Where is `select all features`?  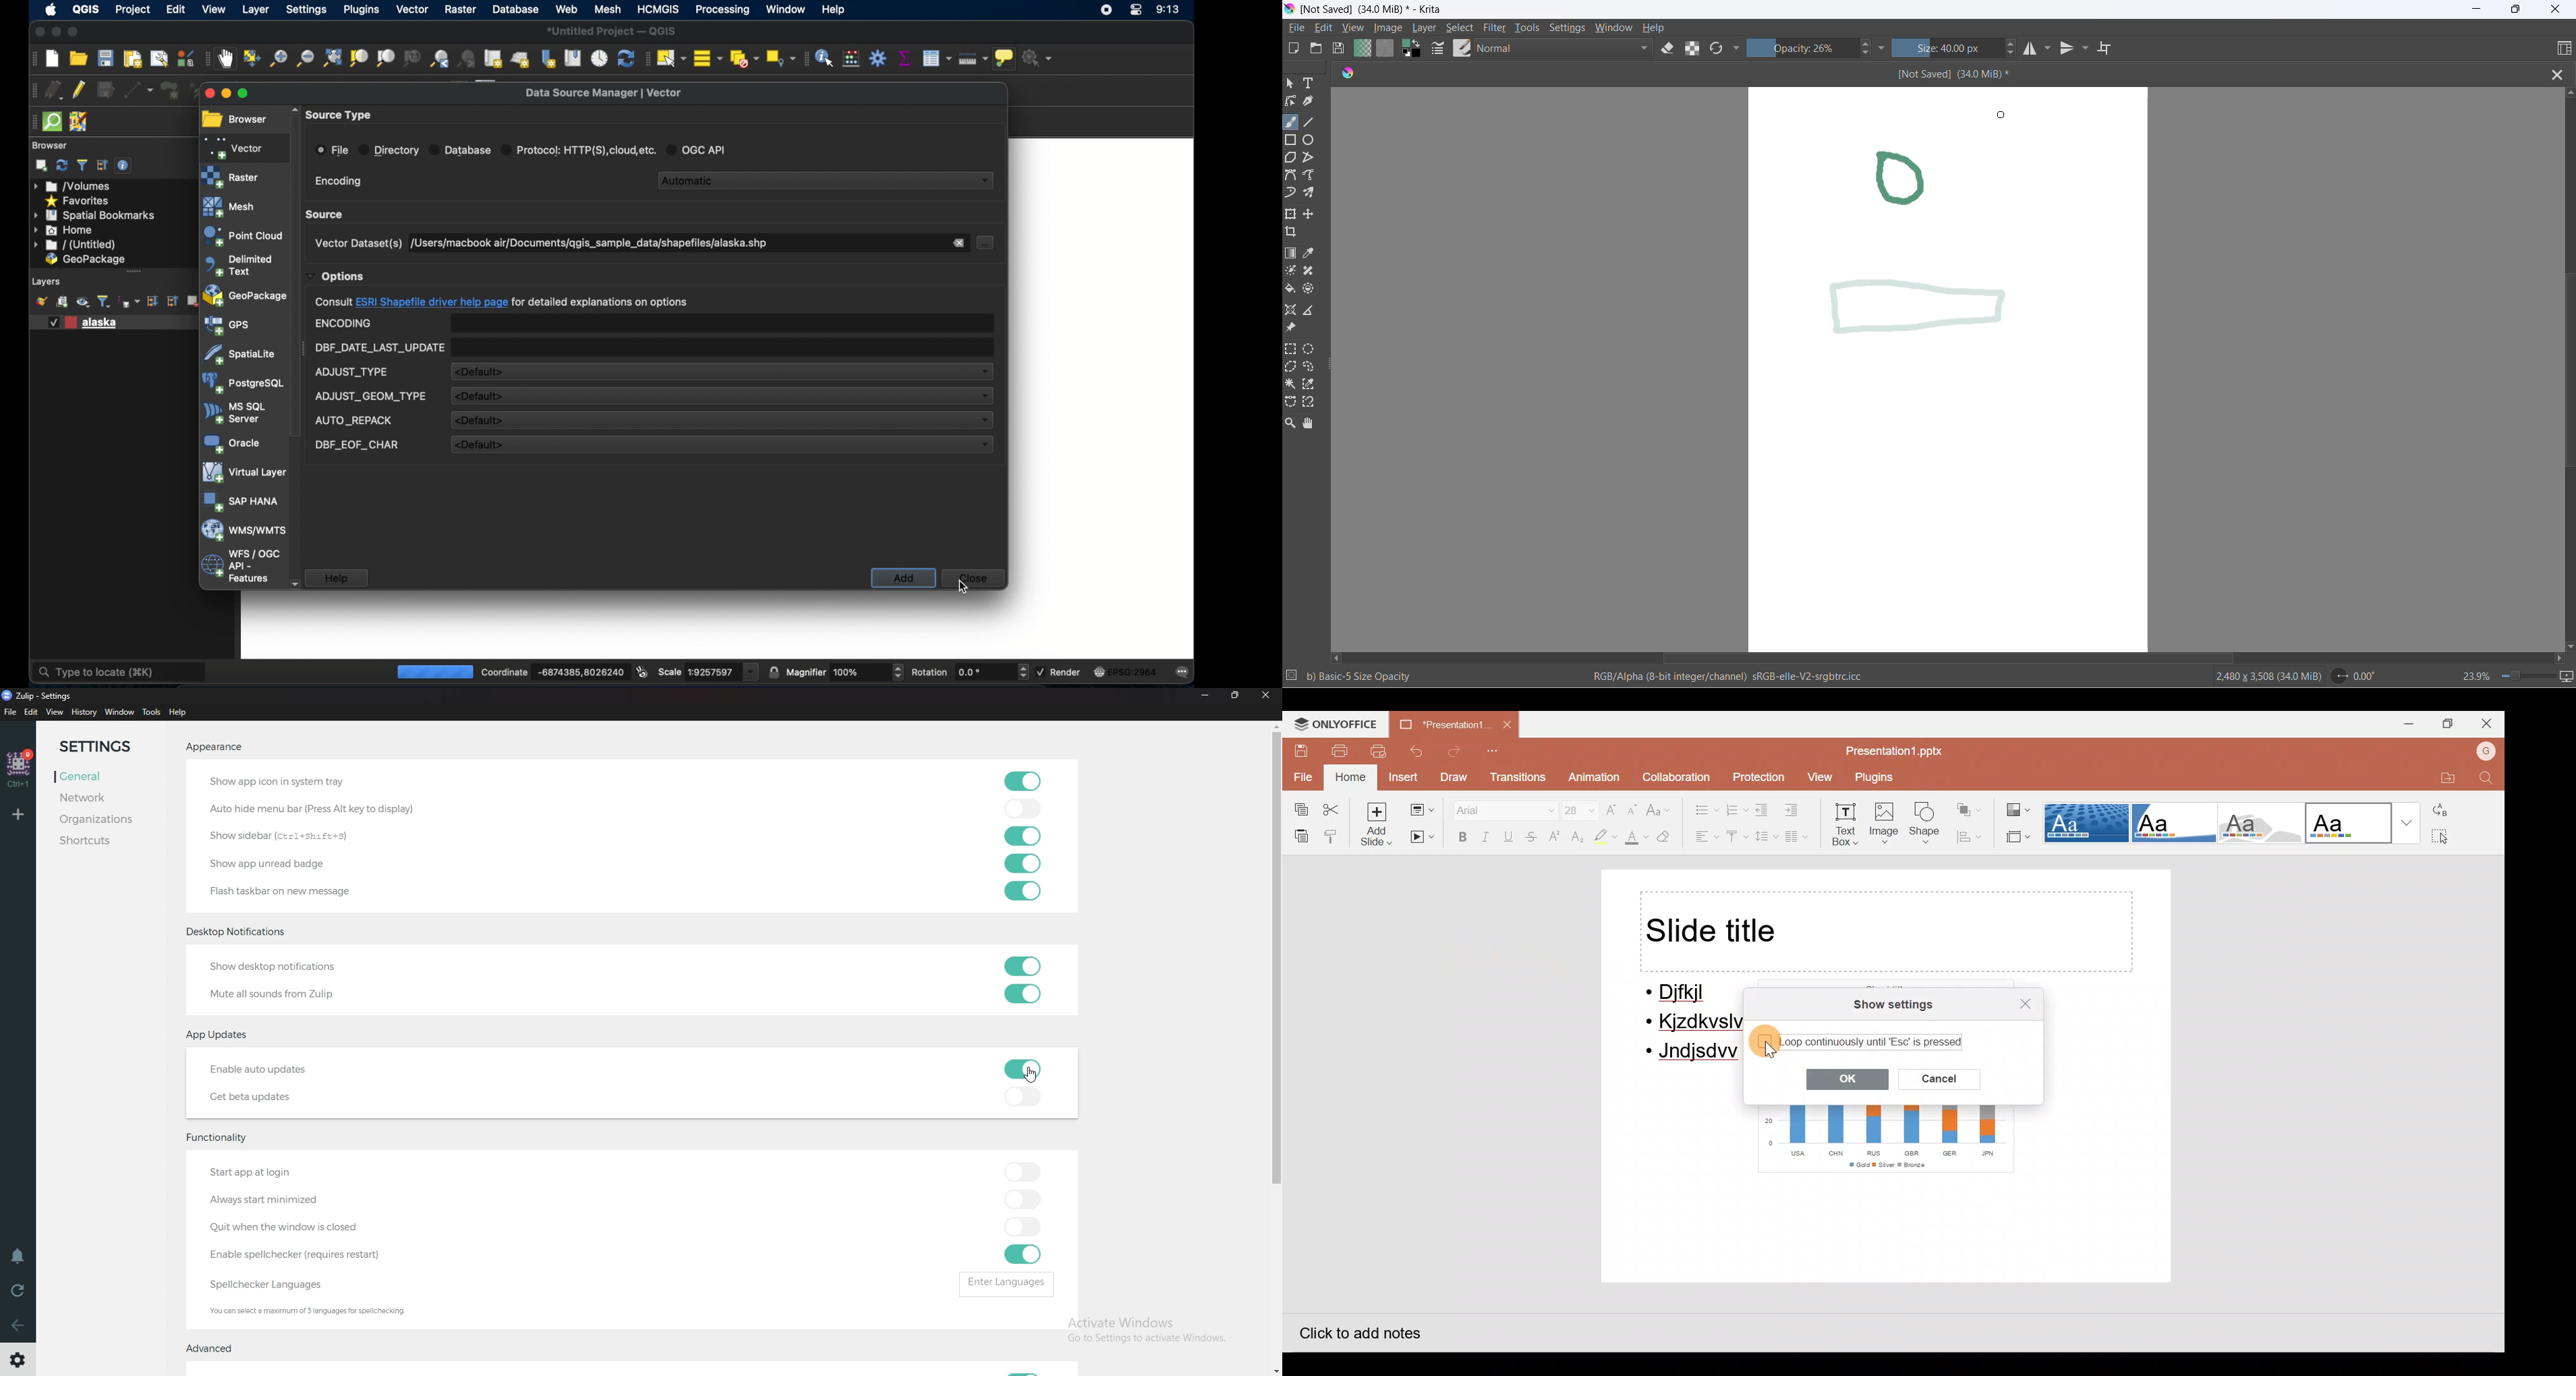
select all features is located at coordinates (709, 58).